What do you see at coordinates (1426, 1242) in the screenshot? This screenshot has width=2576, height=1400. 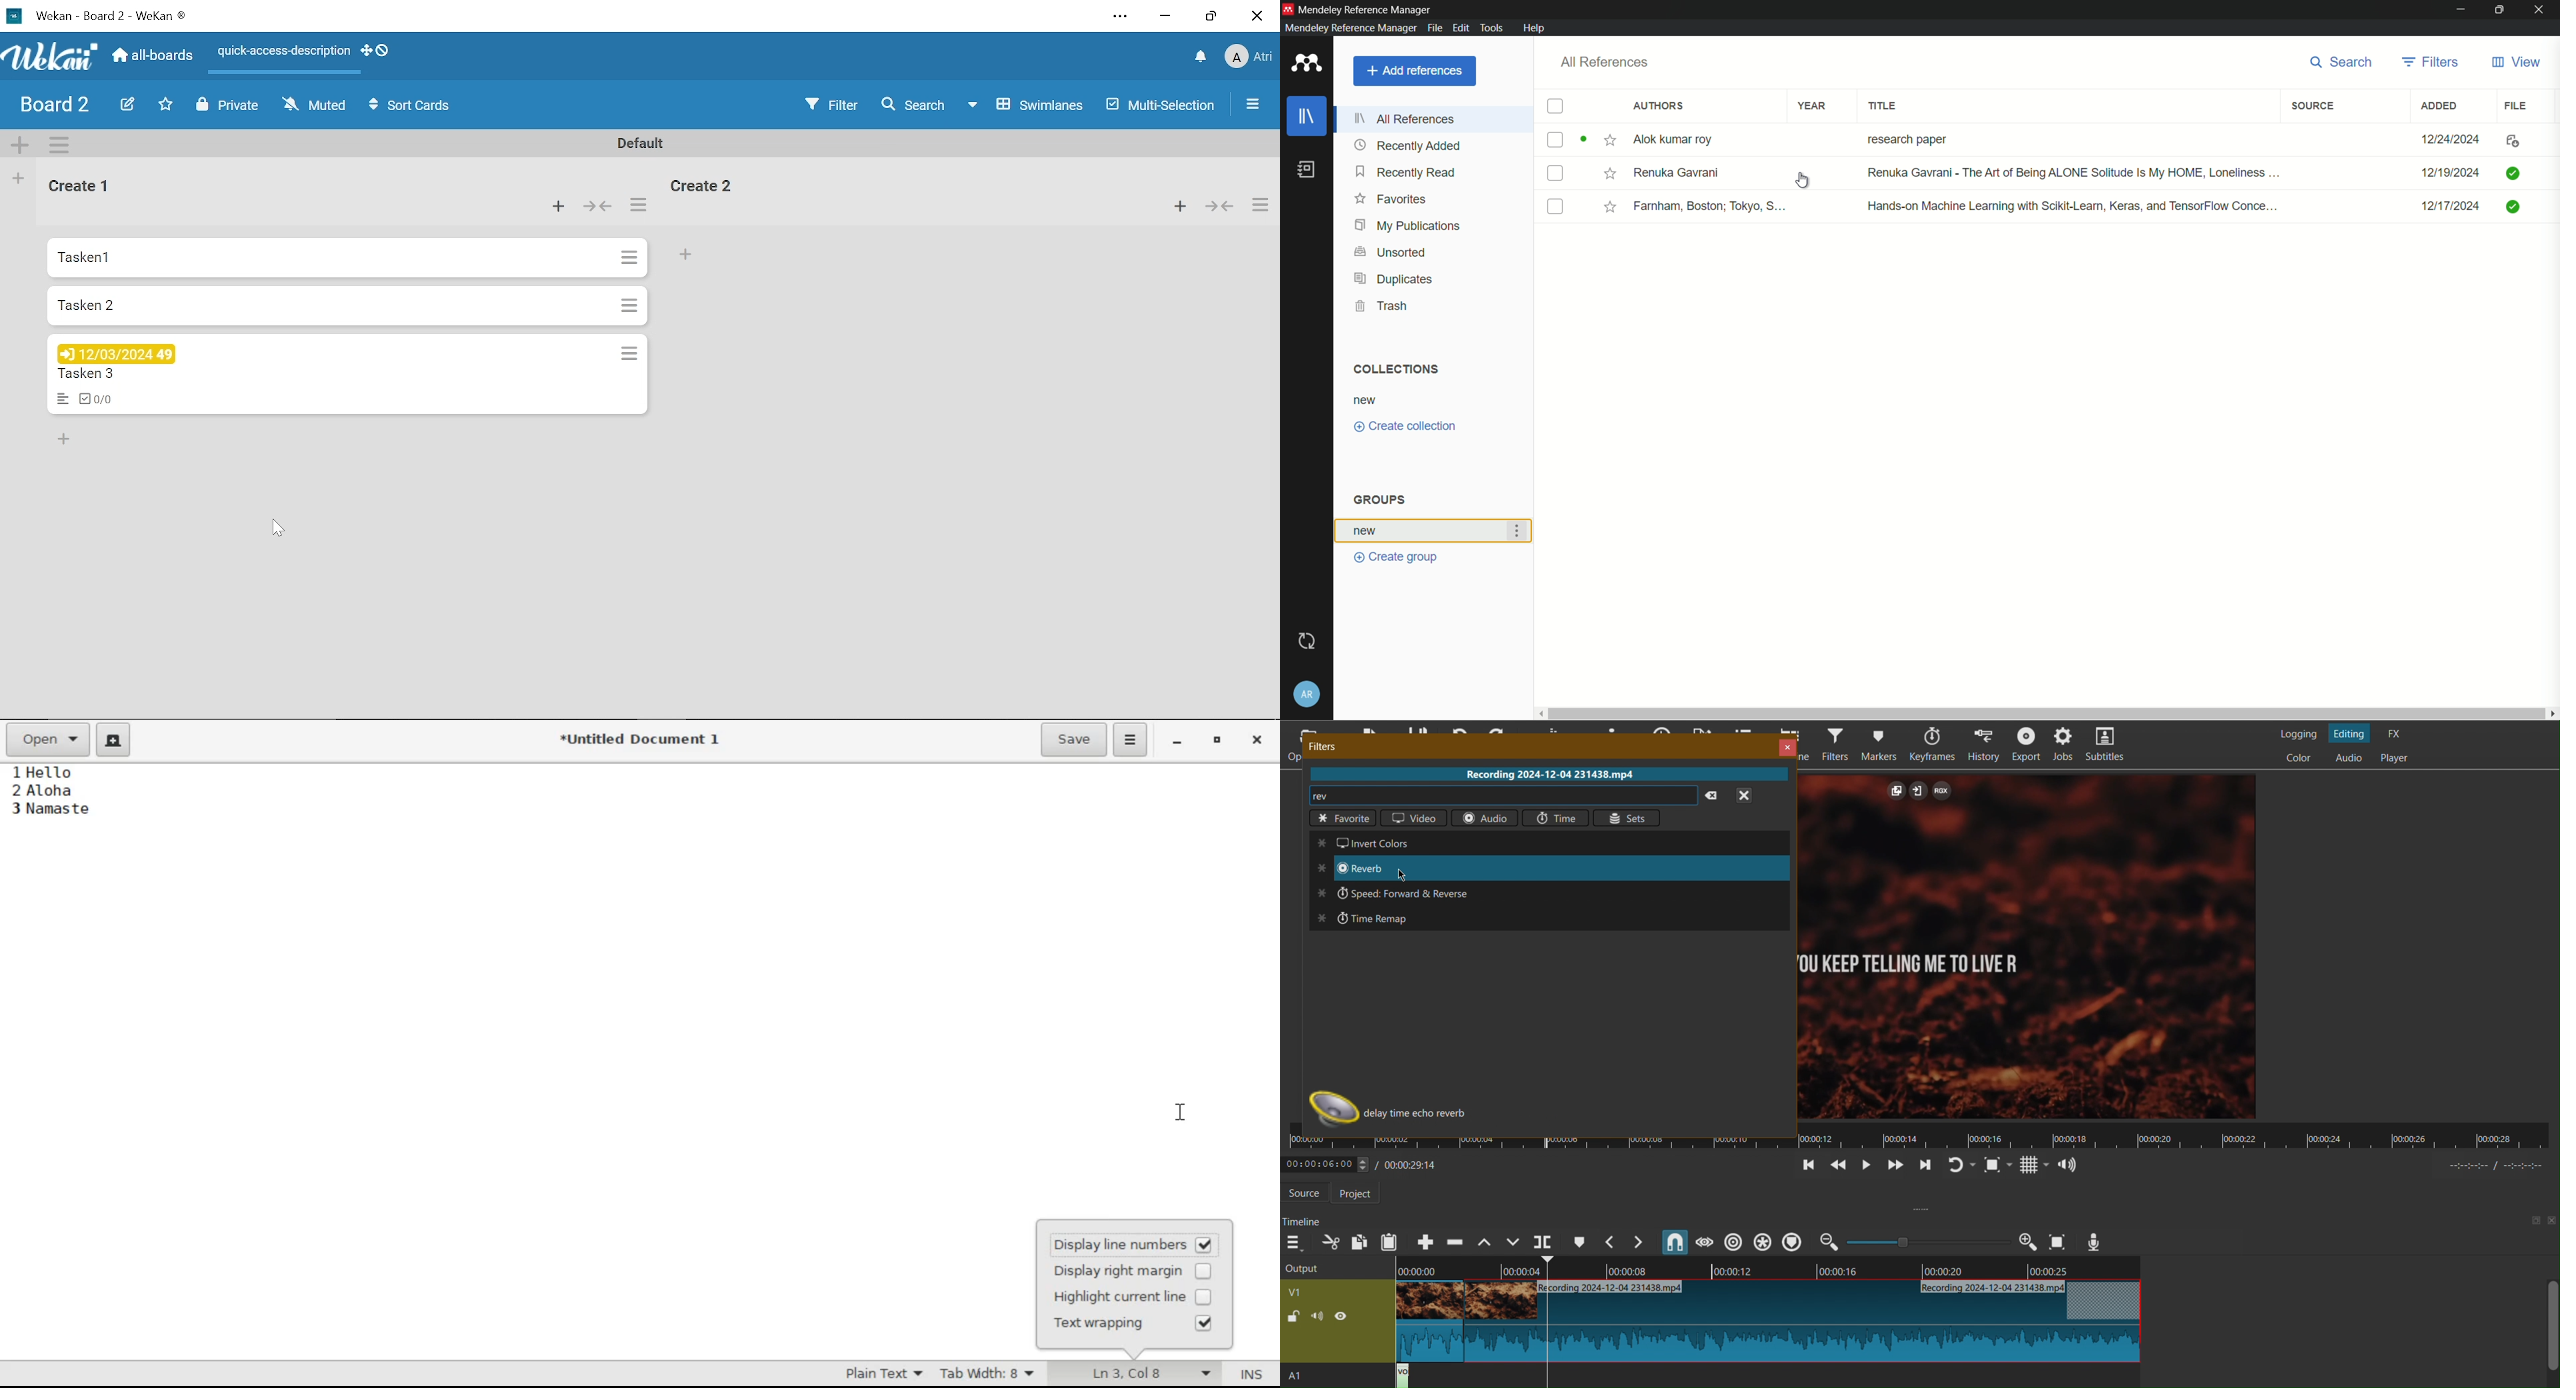 I see `Append` at bounding box center [1426, 1242].